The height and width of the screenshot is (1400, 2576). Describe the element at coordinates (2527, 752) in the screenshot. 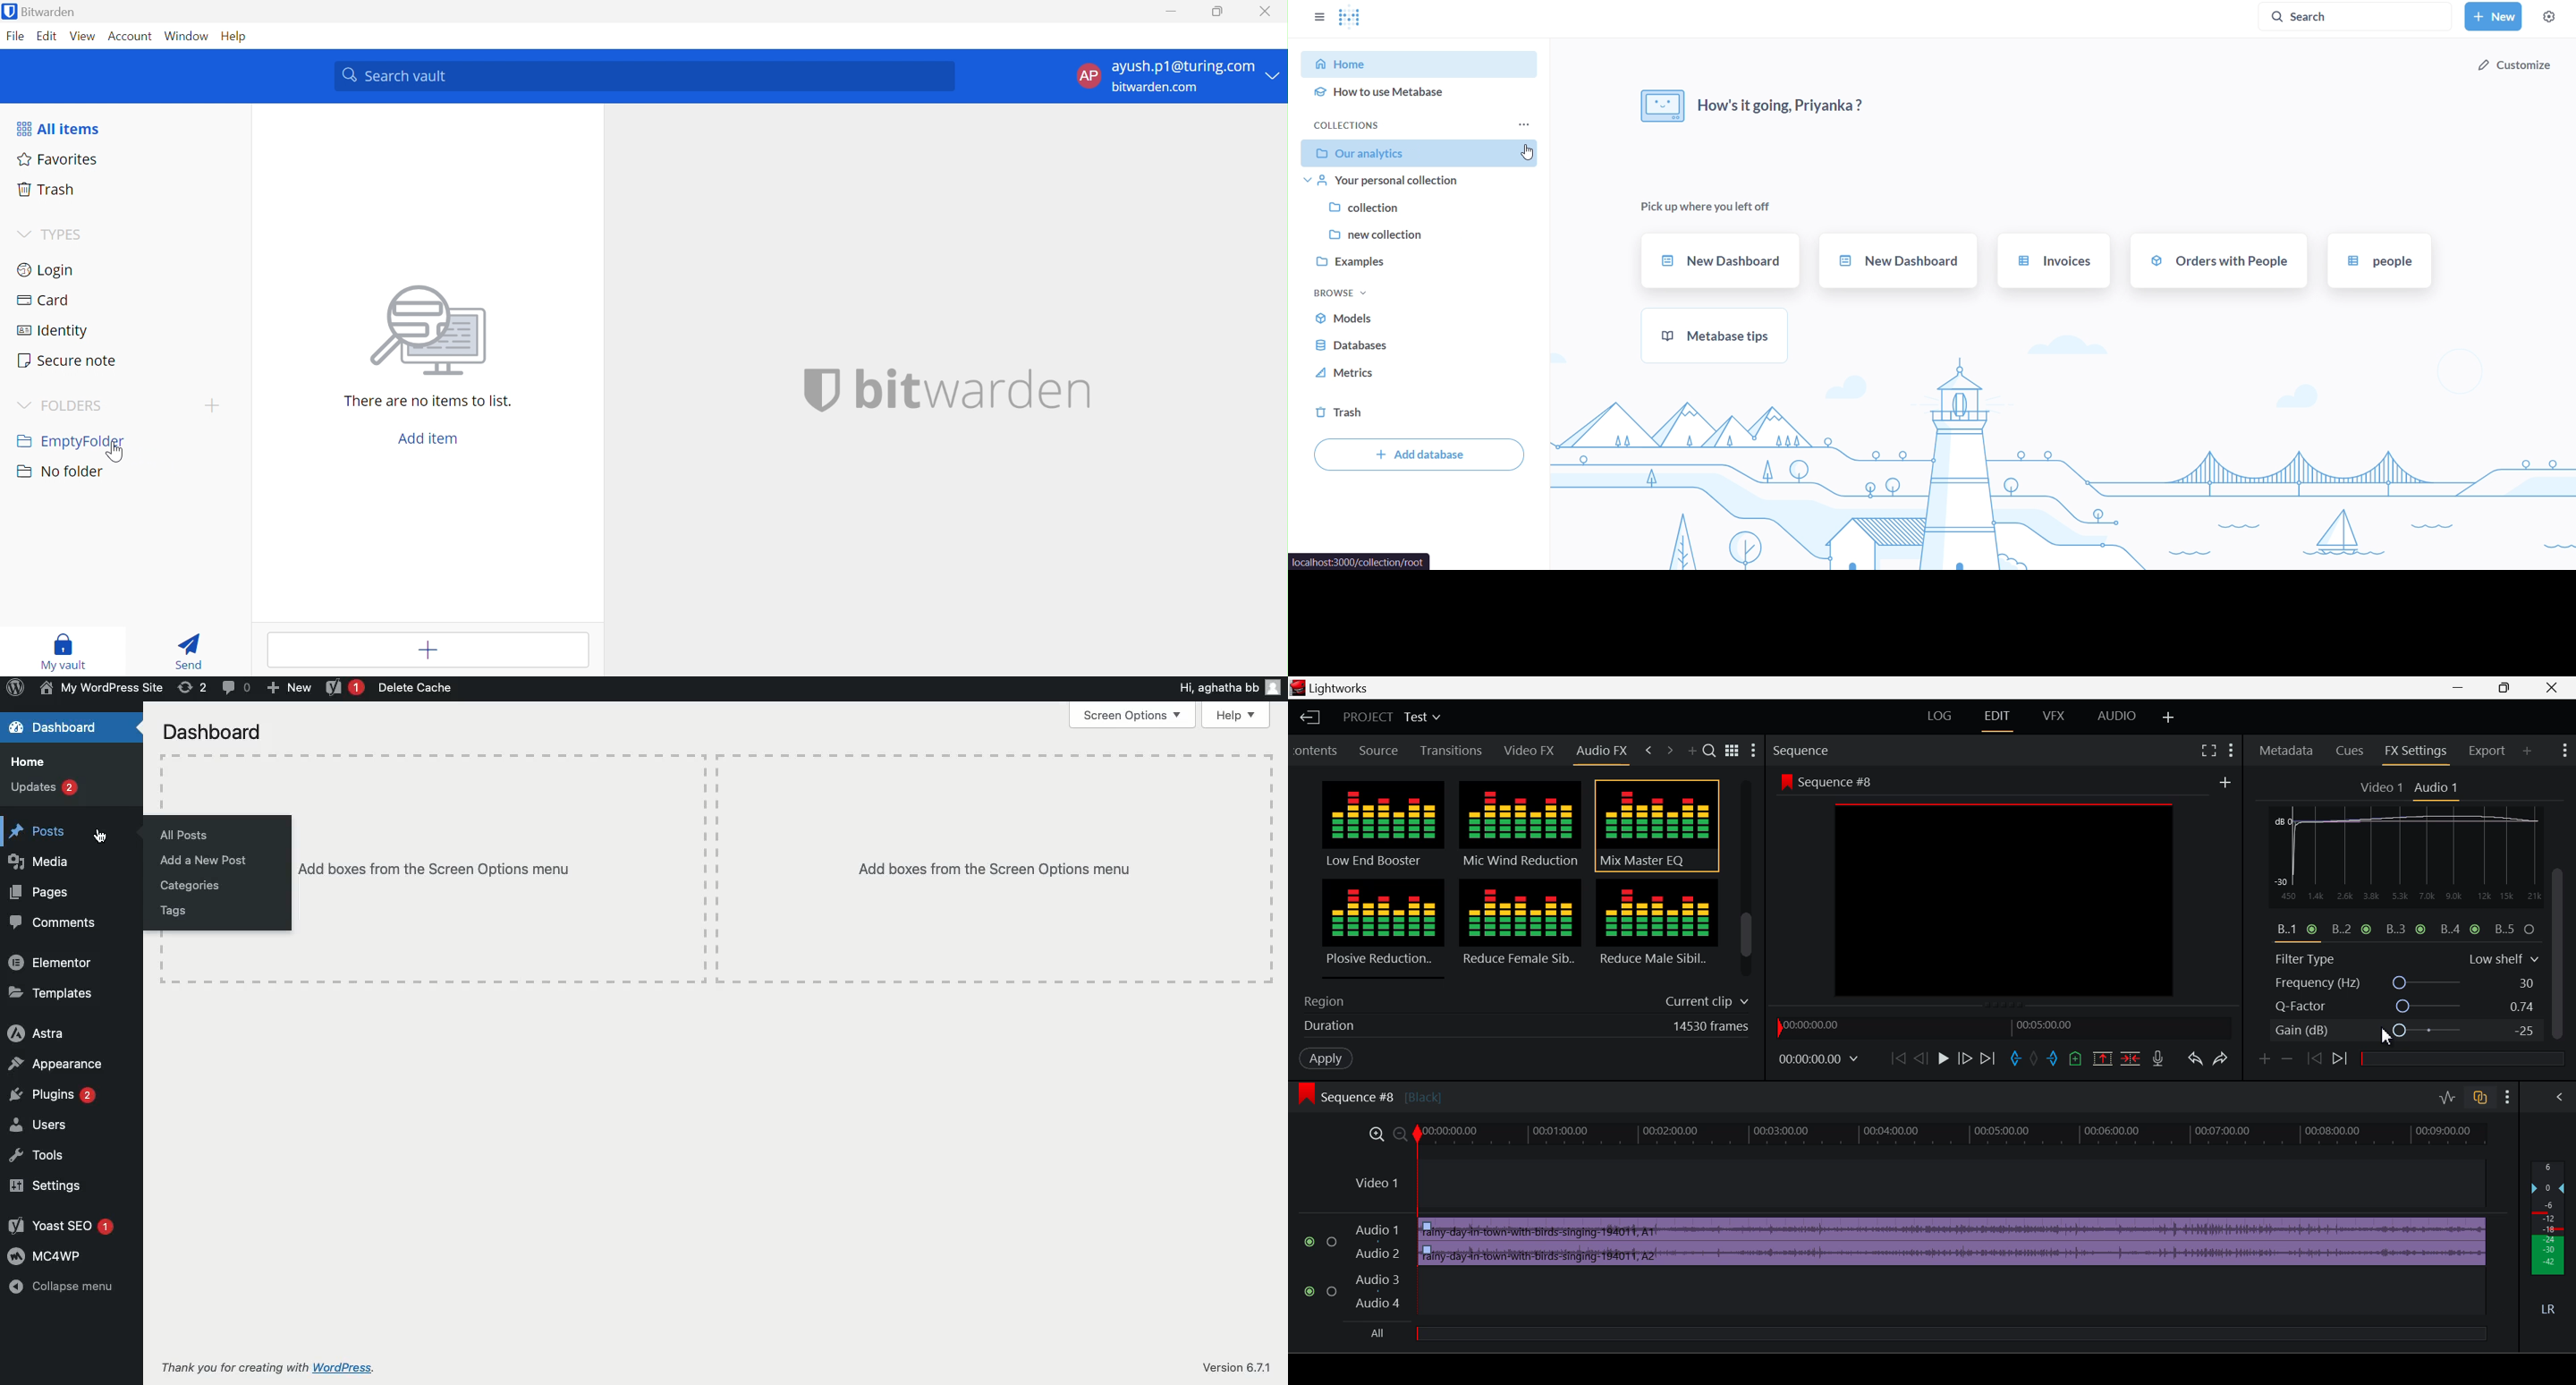

I see `Add Panel` at that location.